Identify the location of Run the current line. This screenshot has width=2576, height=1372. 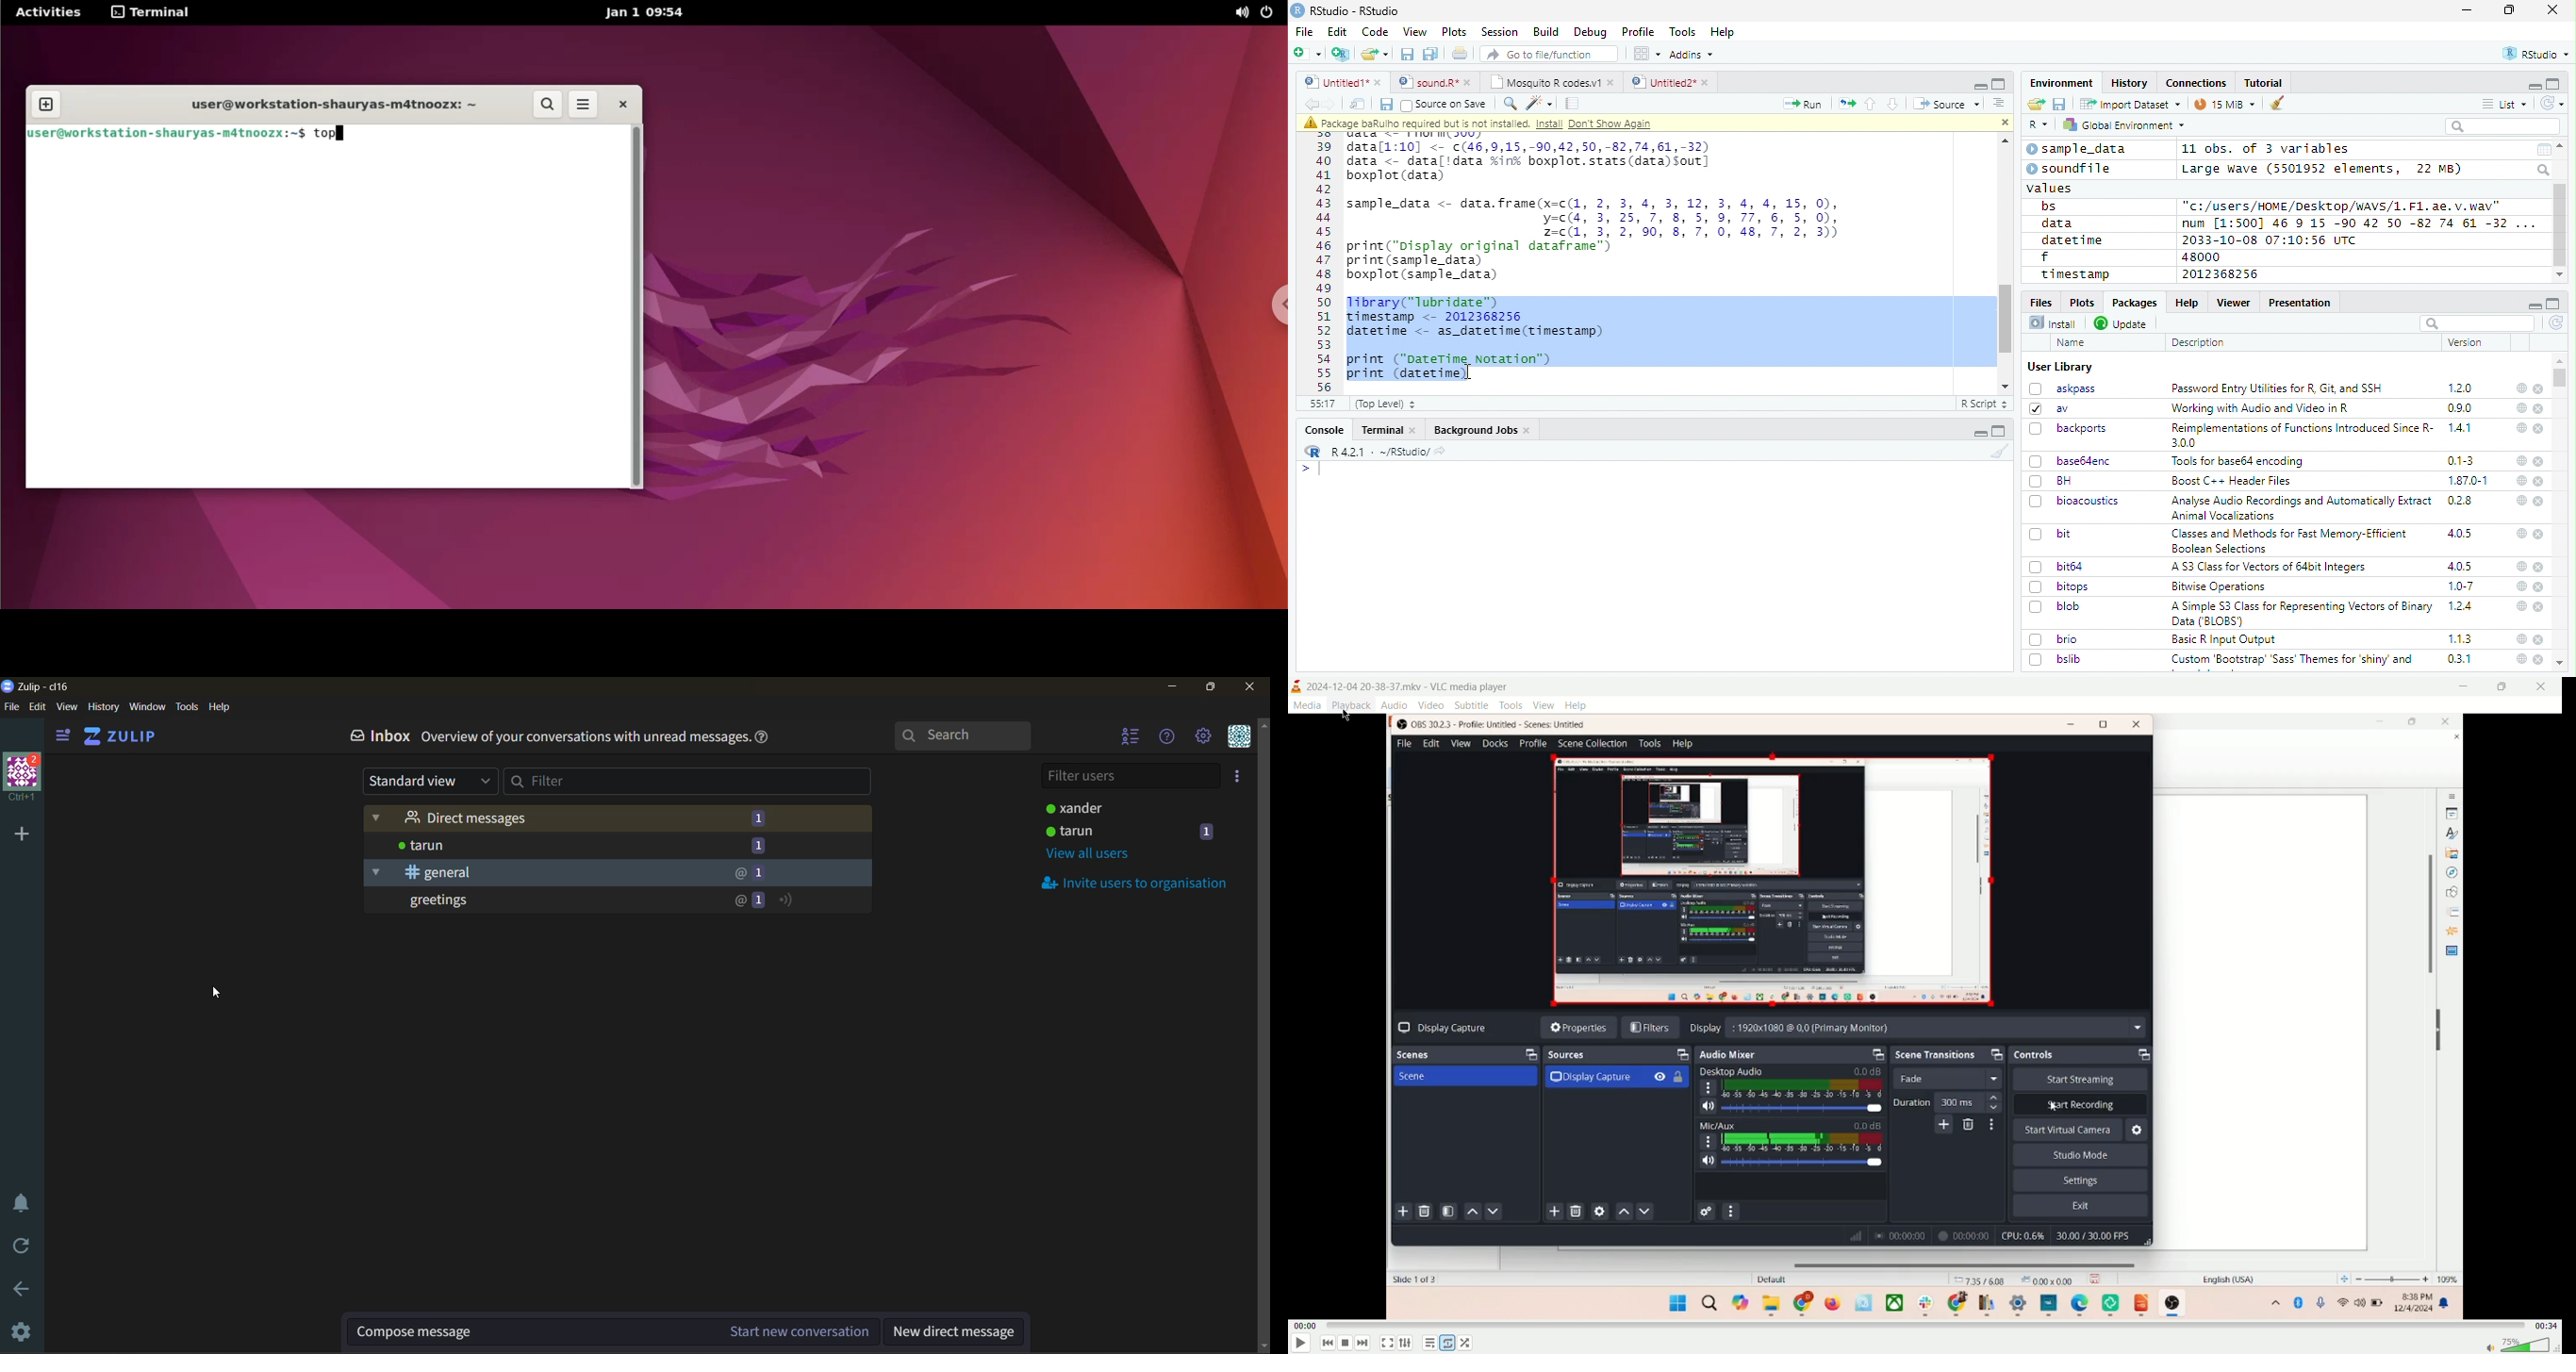
(1803, 104).